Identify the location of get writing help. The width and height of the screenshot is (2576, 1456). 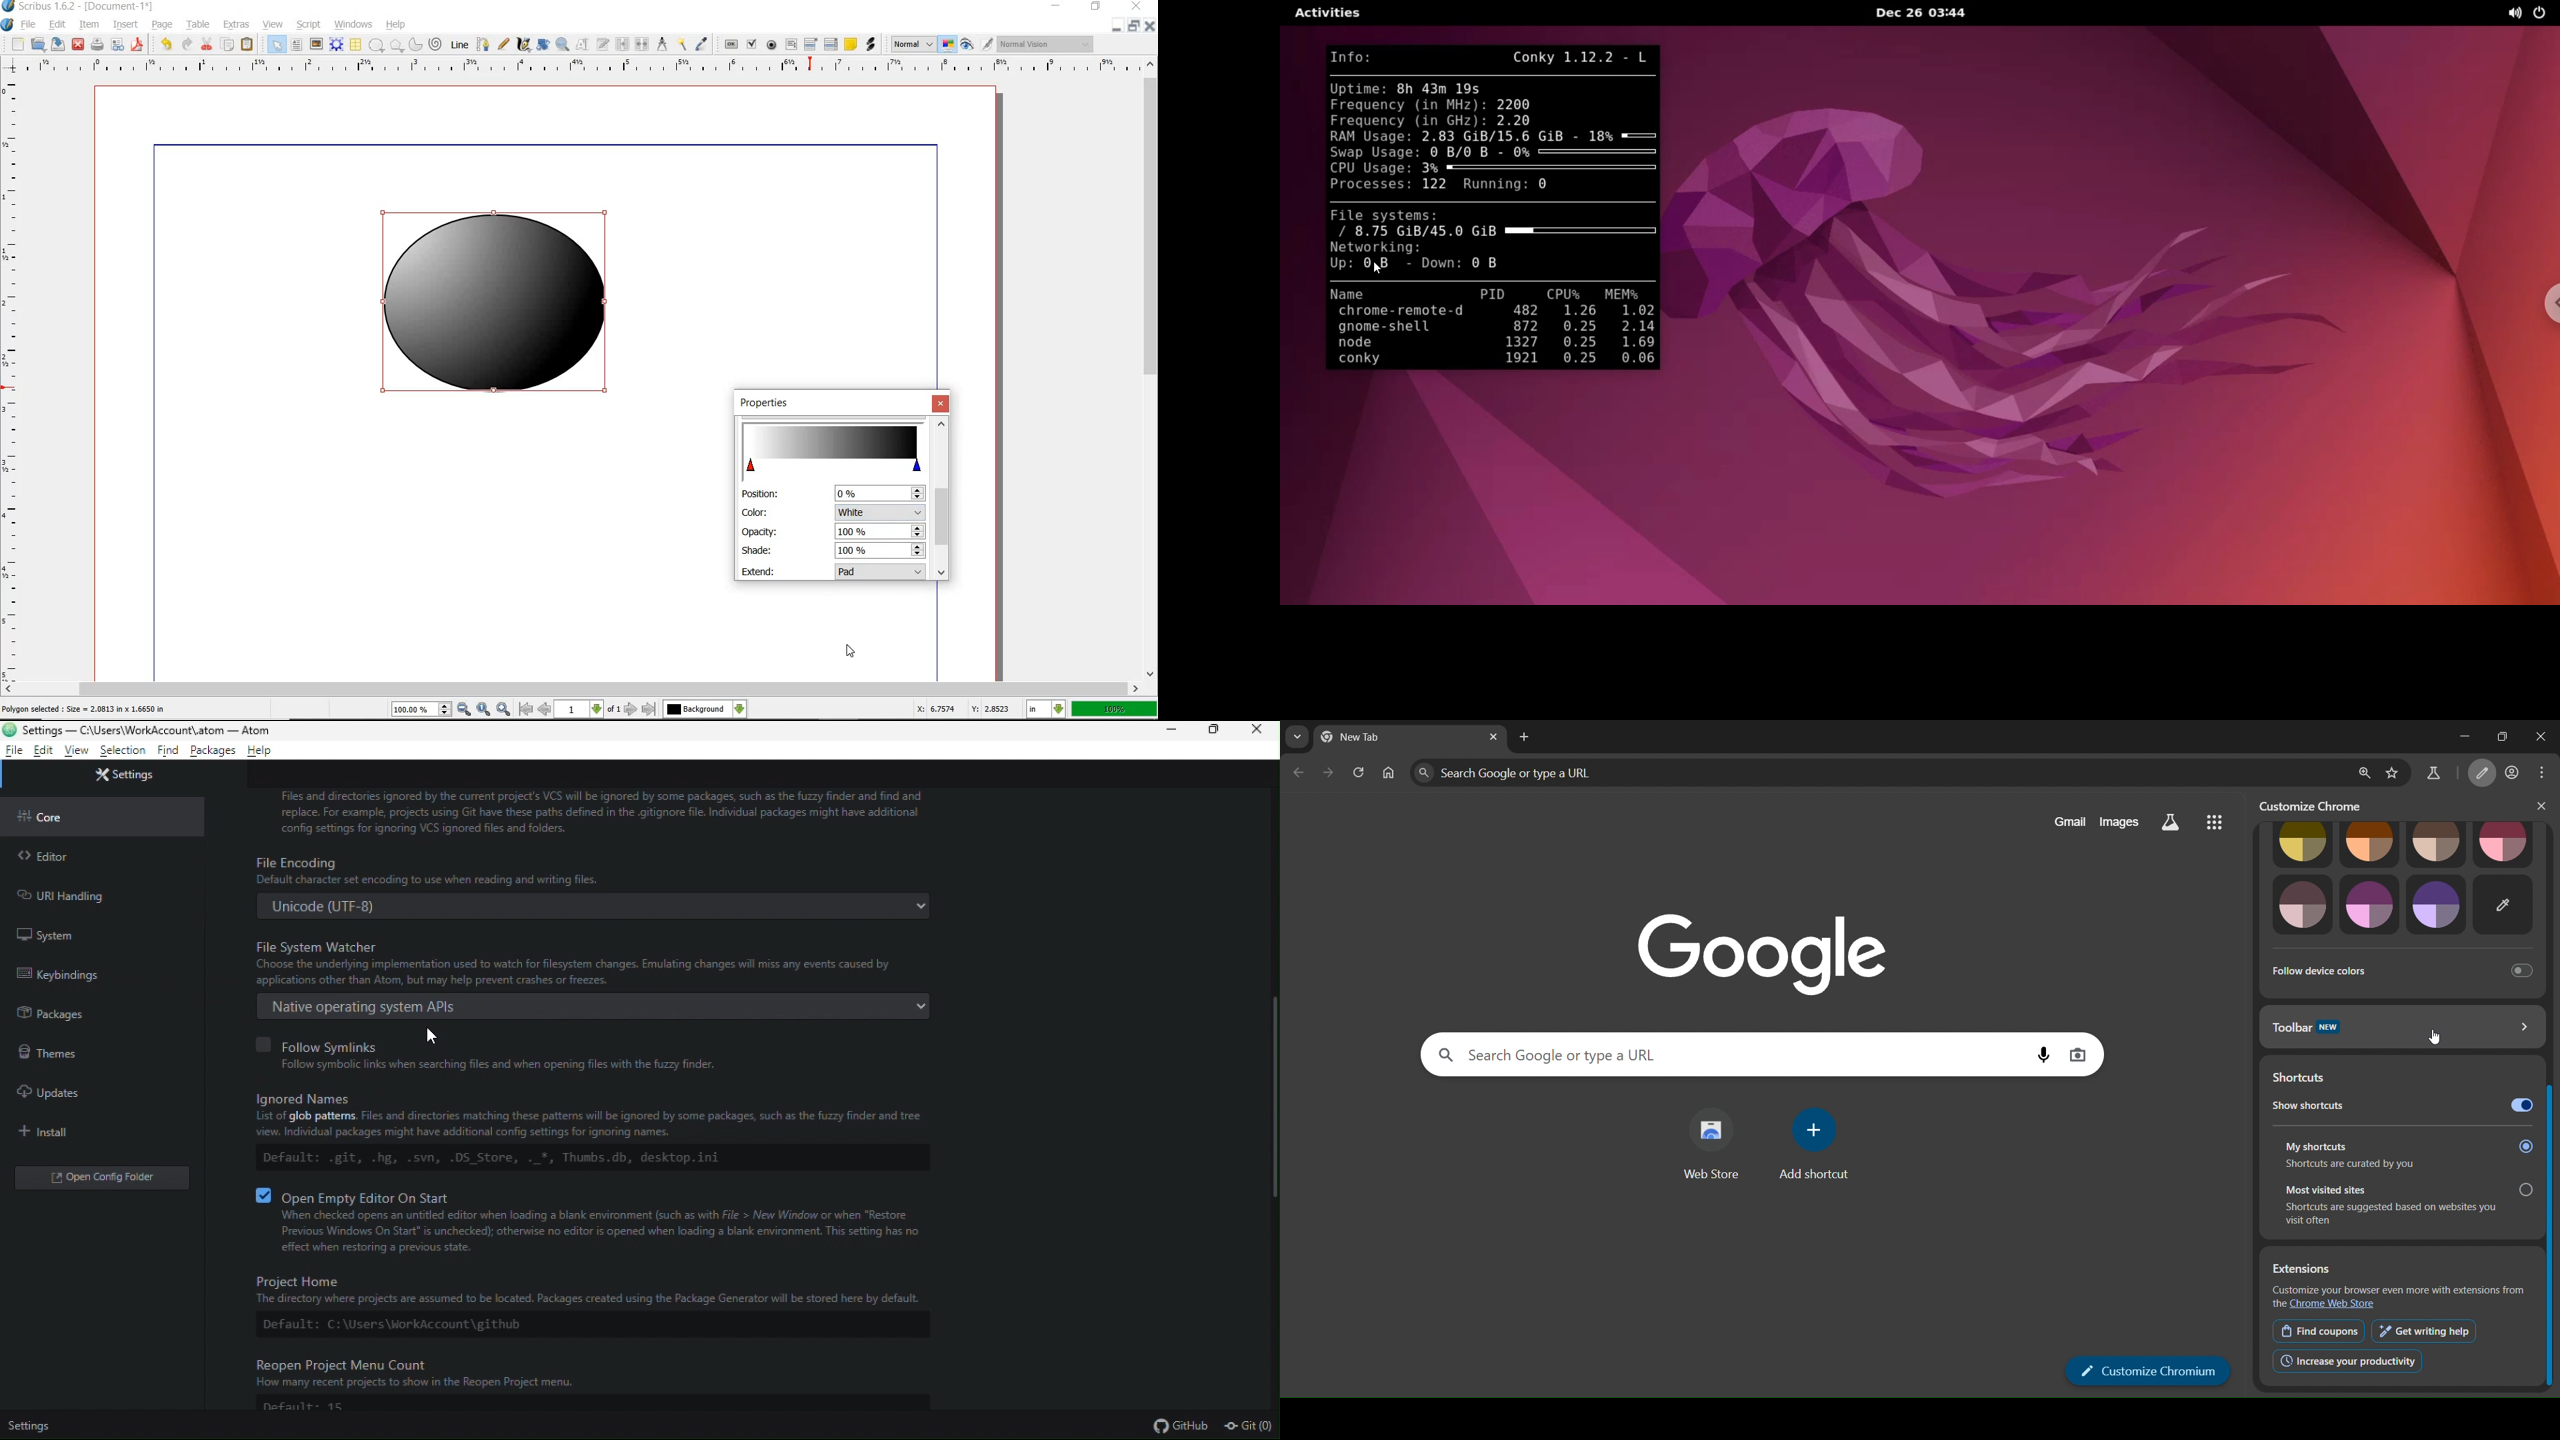
(2427, 1332).